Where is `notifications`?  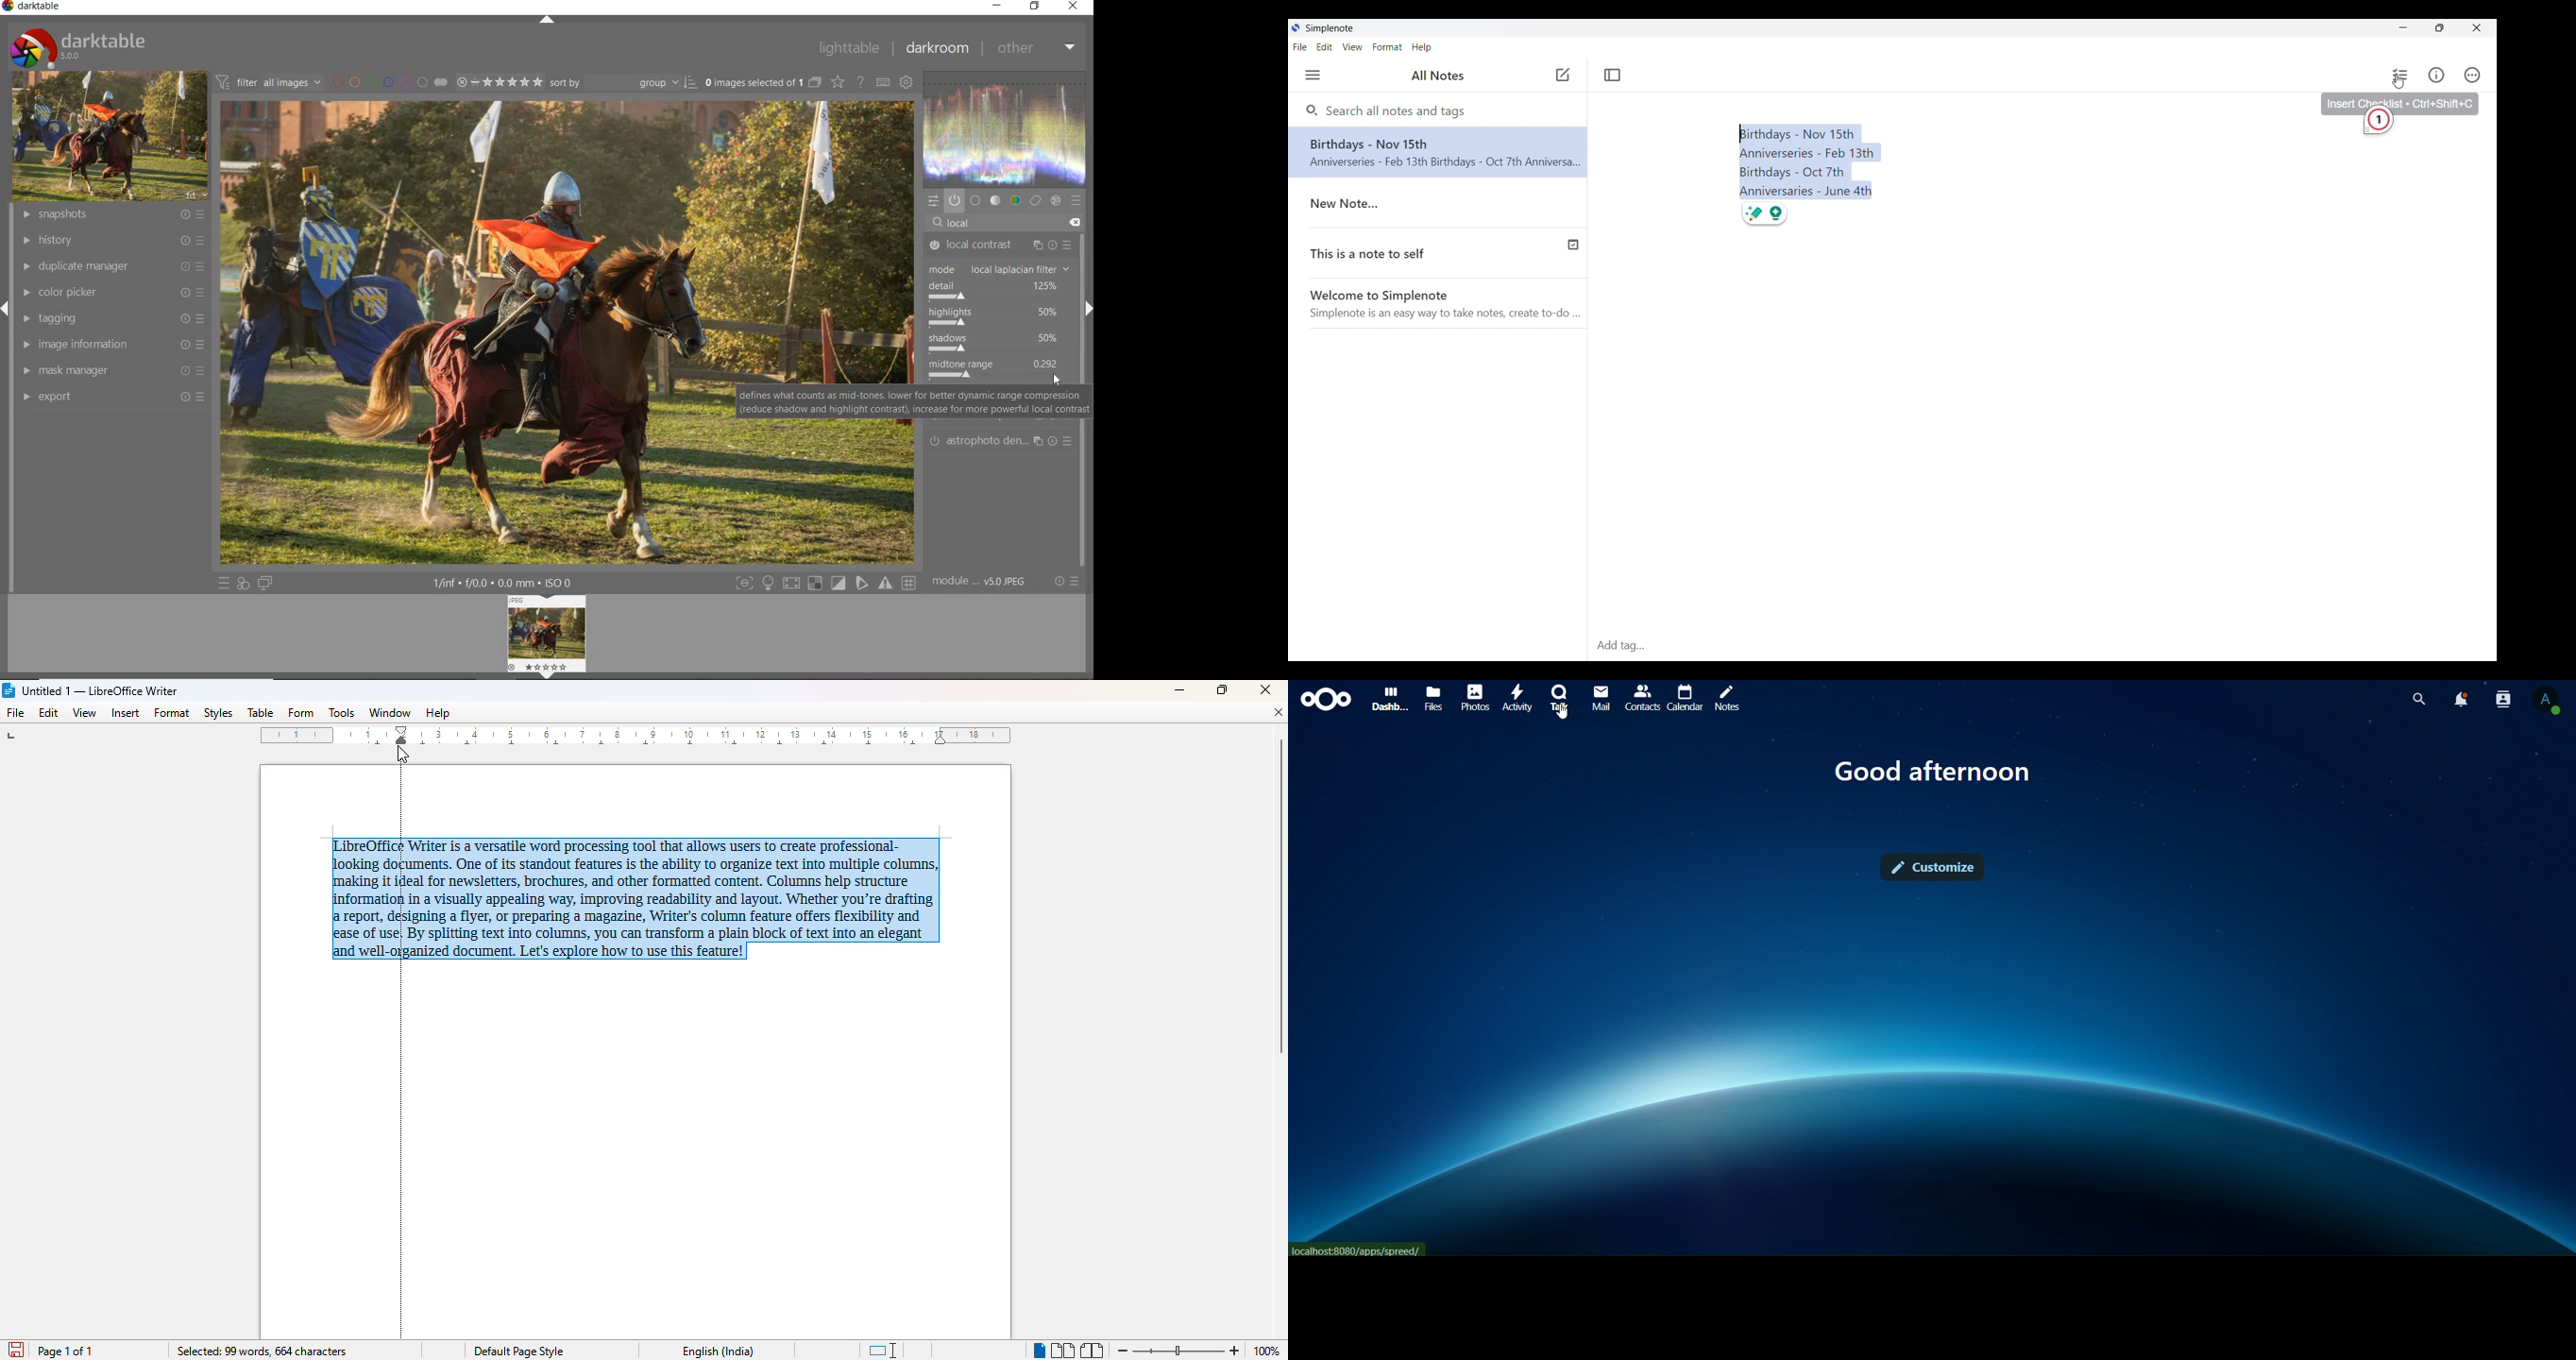
notifications is located at coordinates (2464, 701).